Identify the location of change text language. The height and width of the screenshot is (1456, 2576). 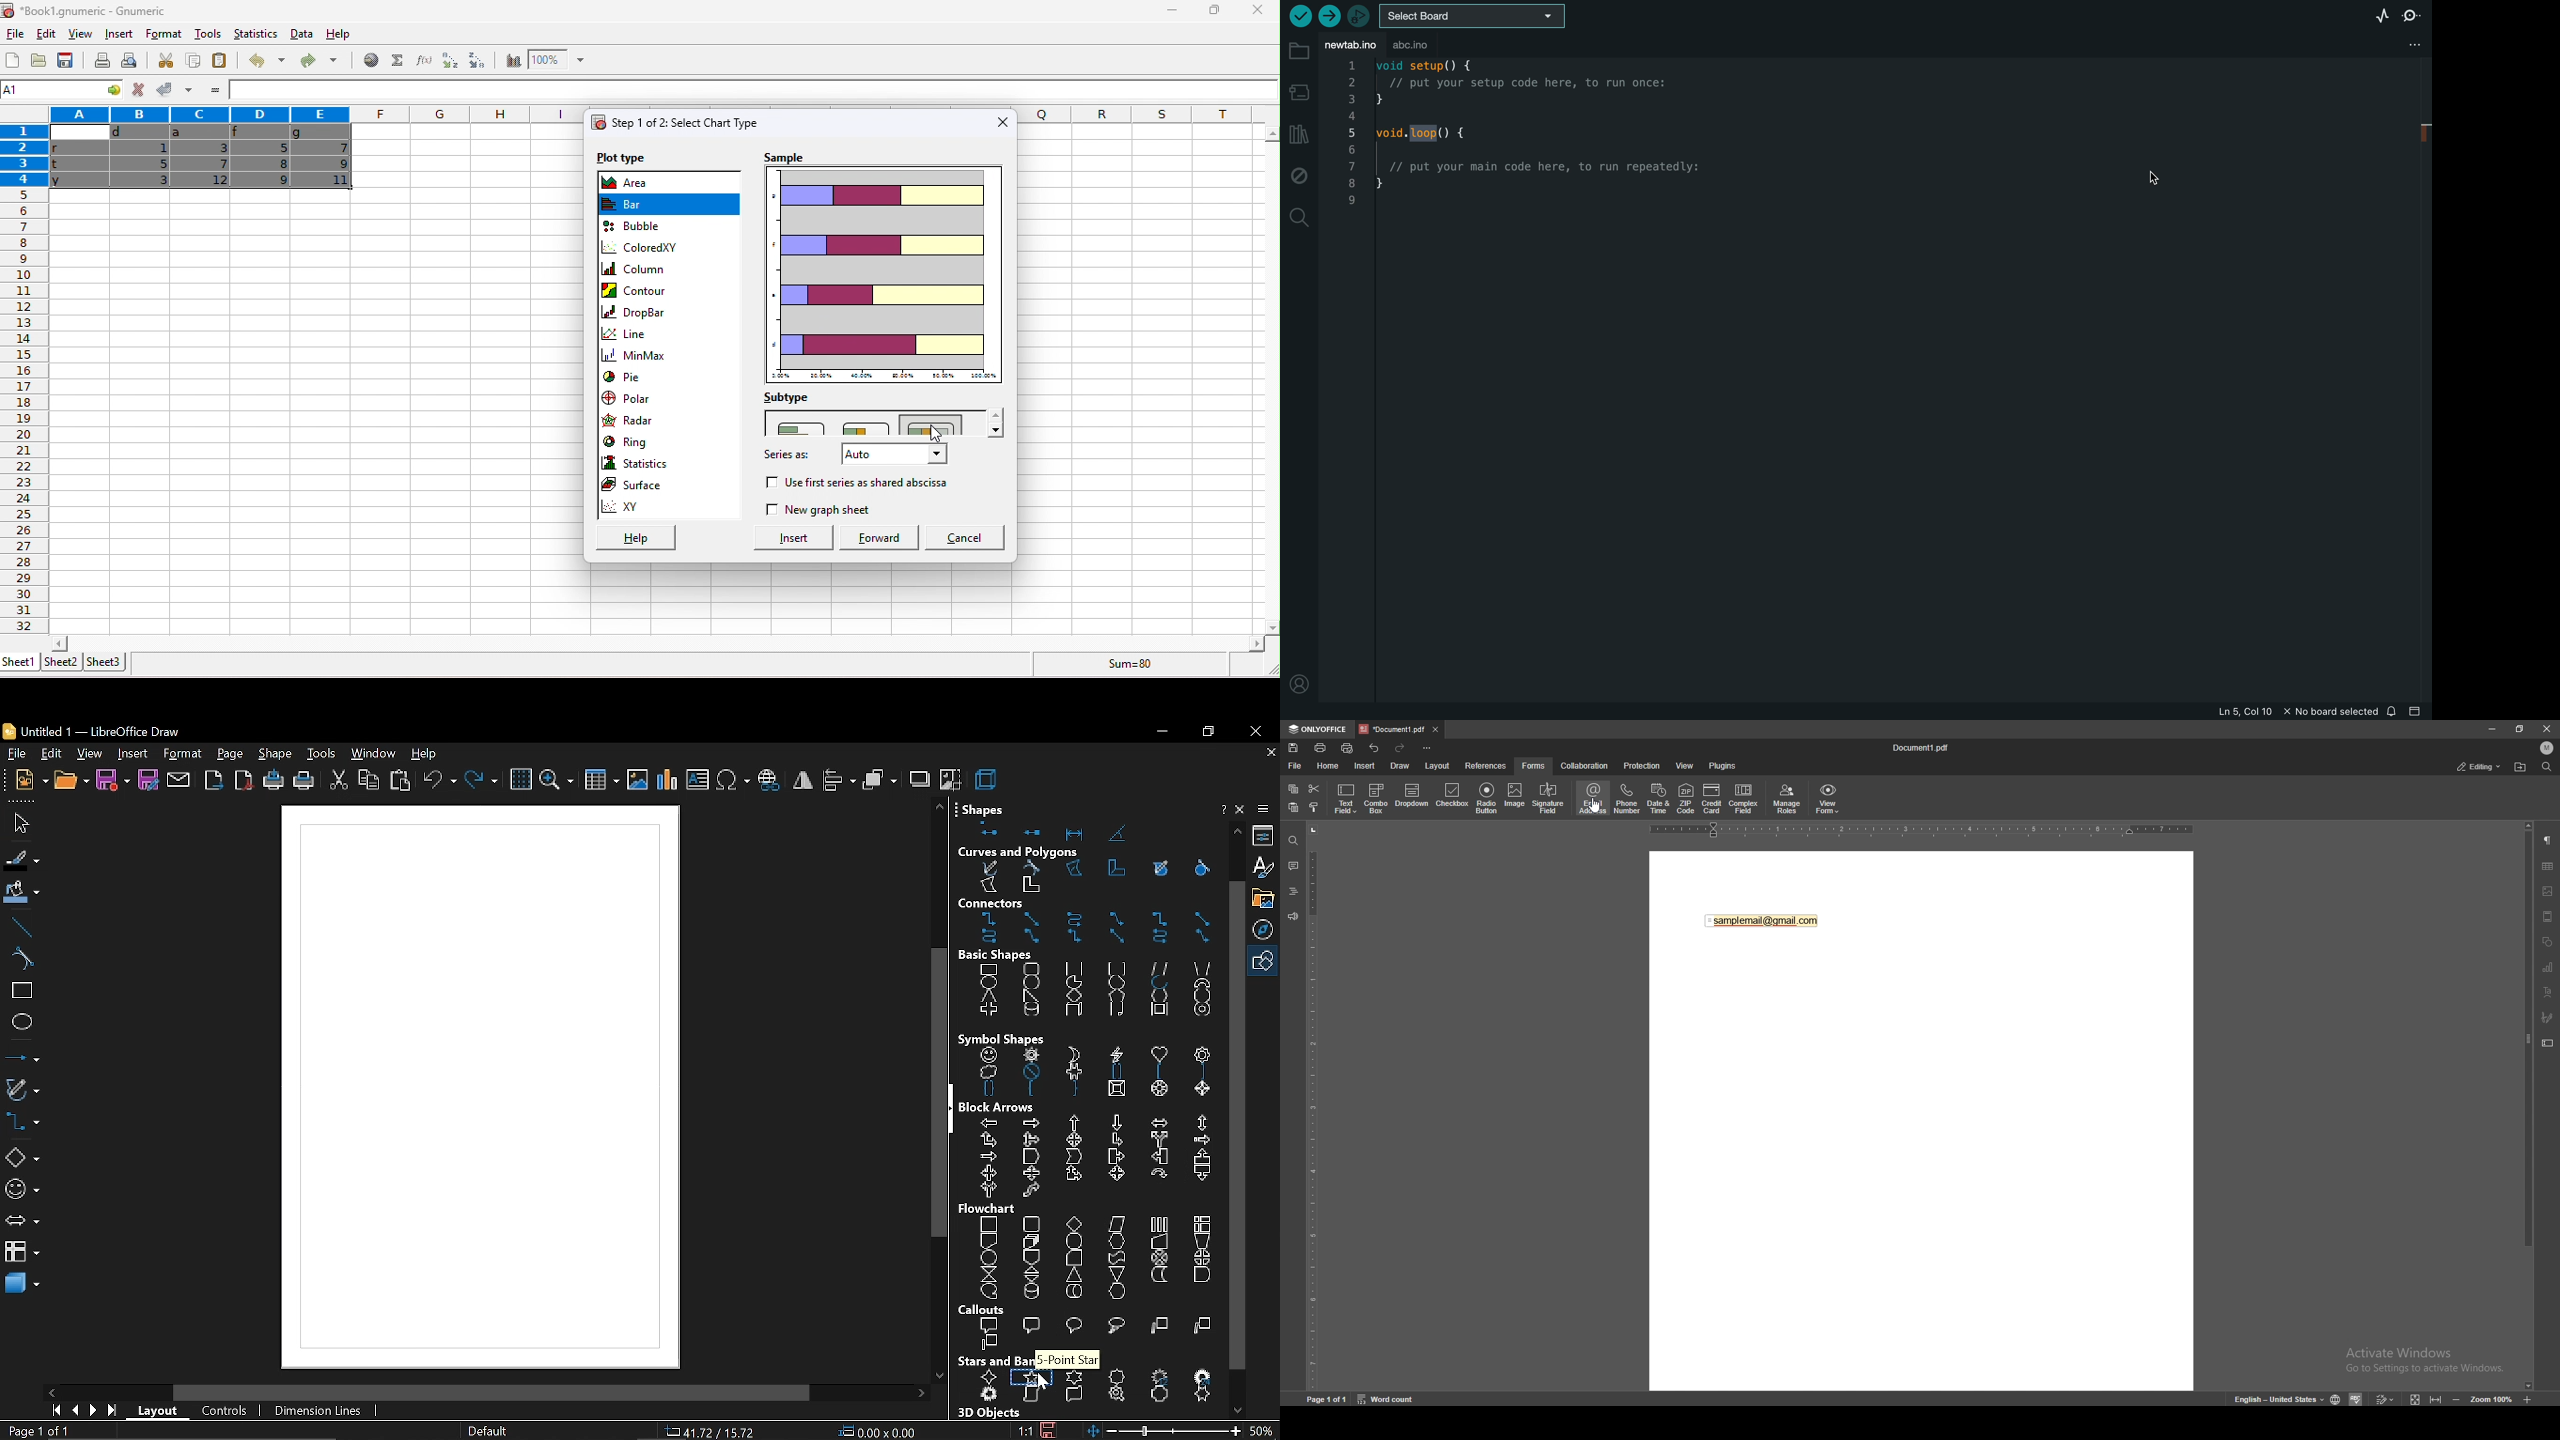
(2276, 1399).